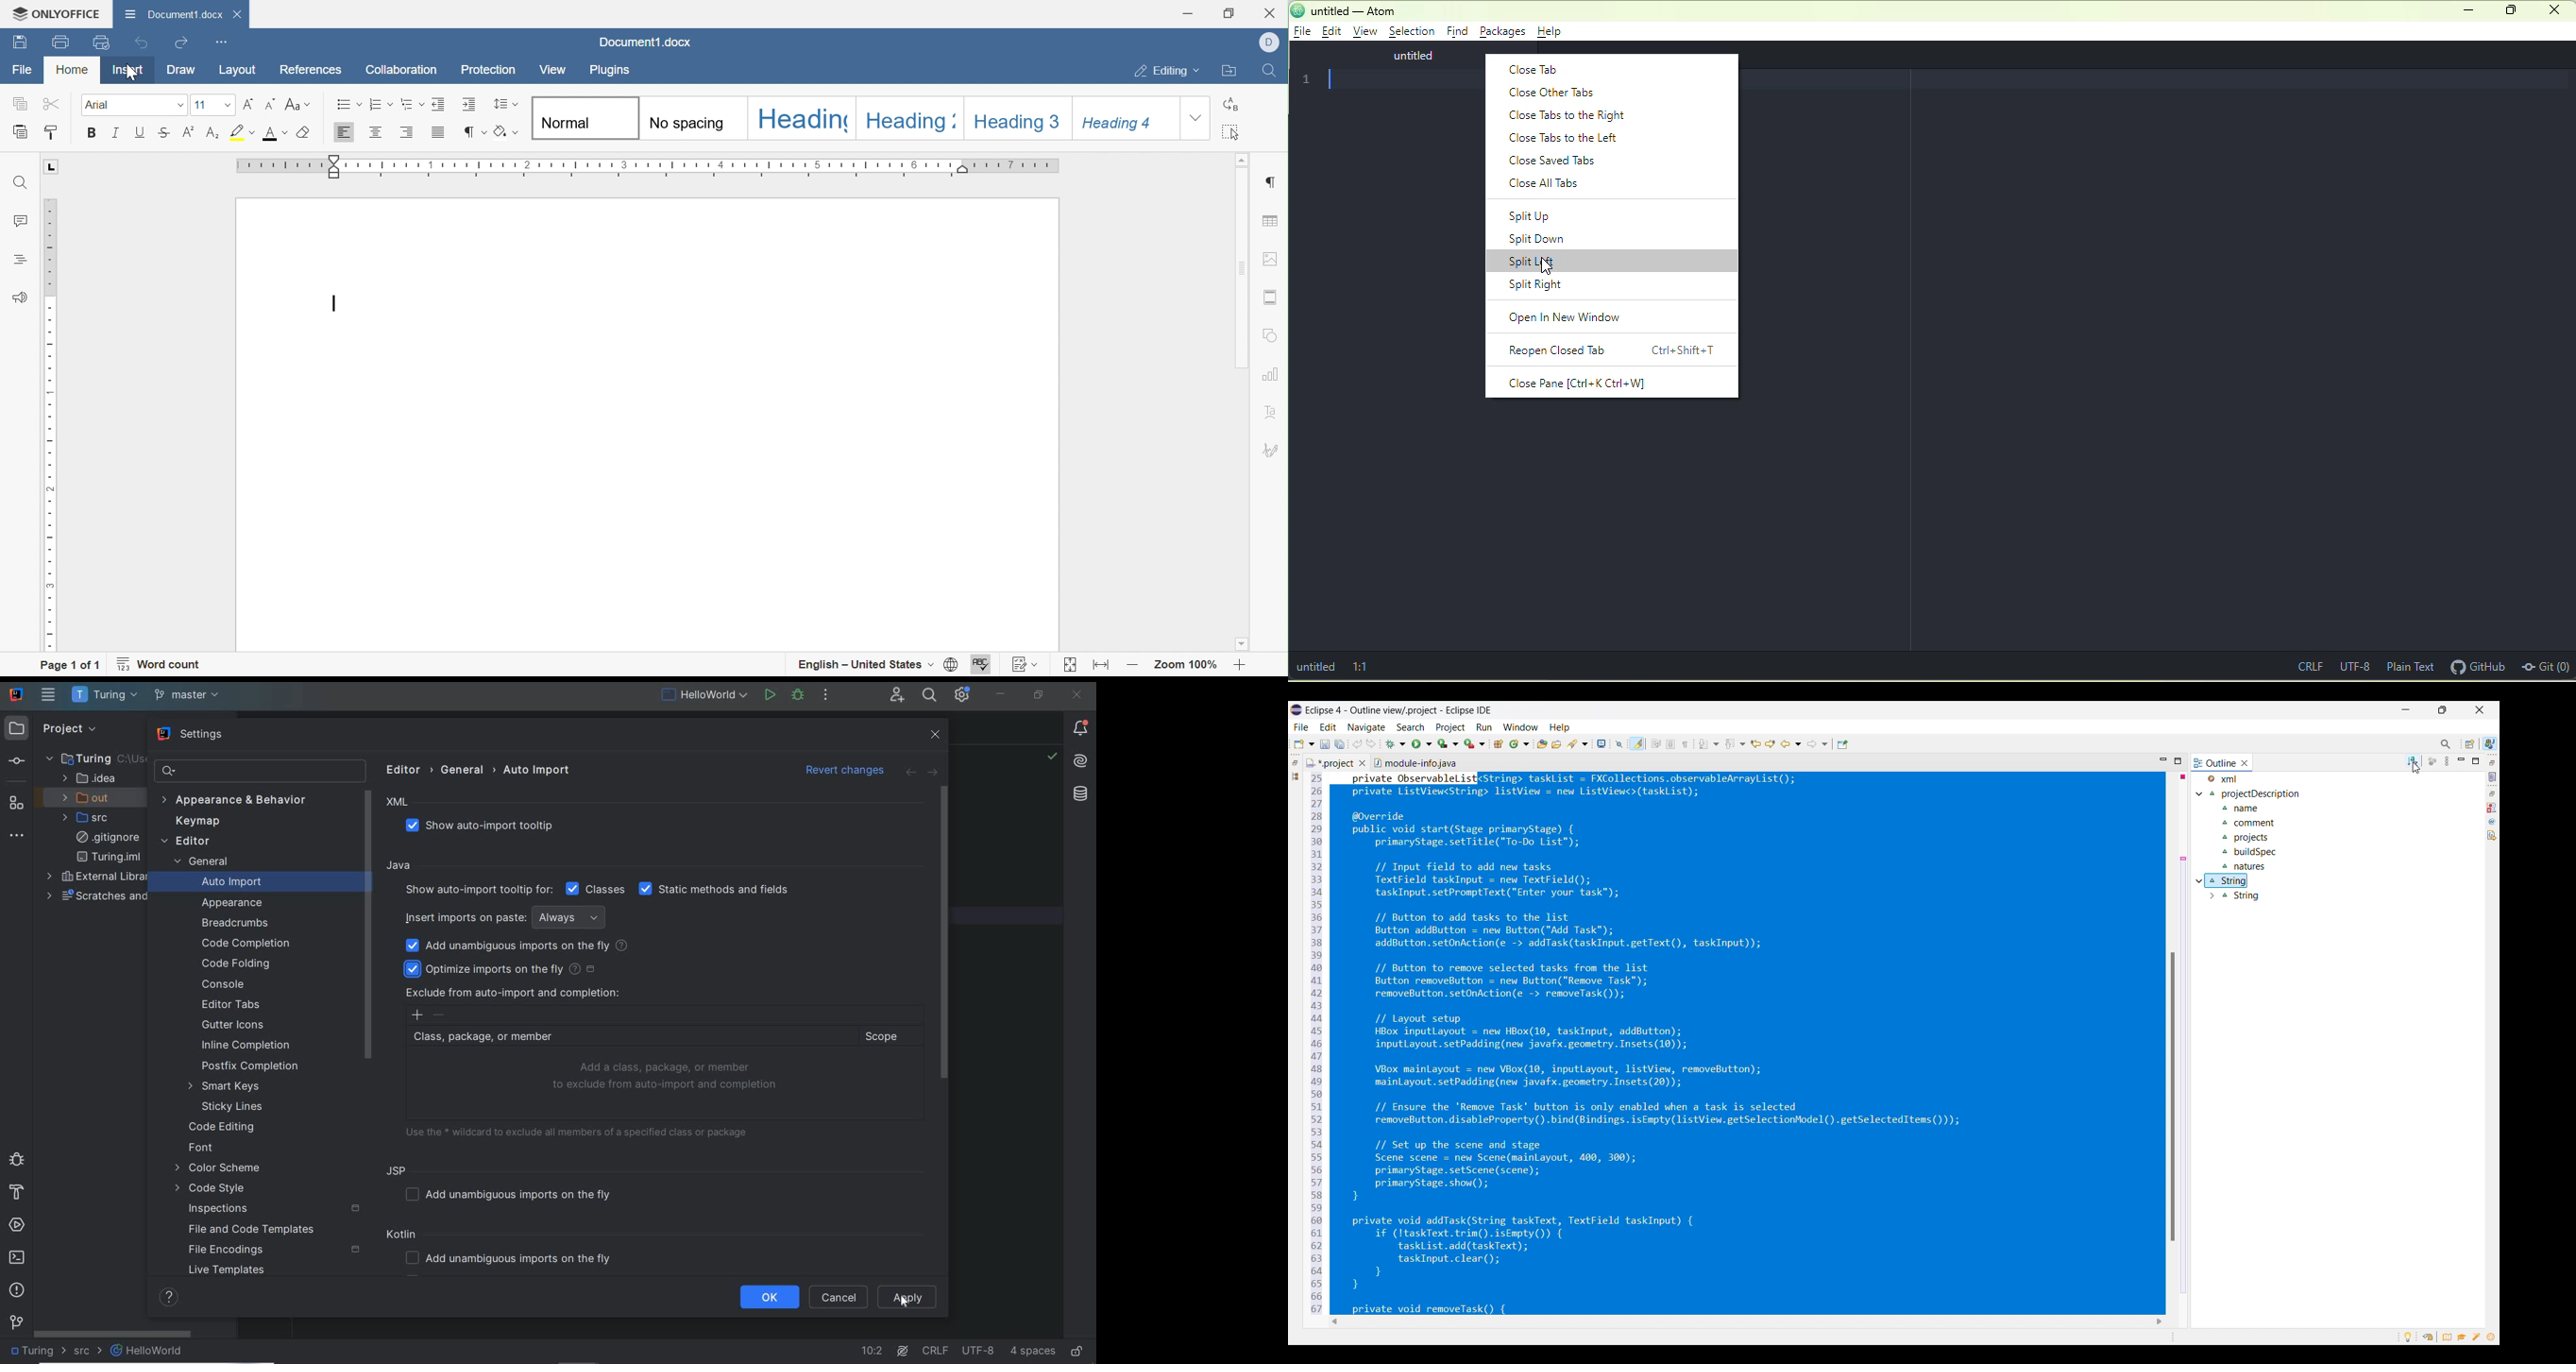 The image size is (2576, 1372). Describe the element at coordinates (1303, 32) in the screenshot. I see `file` at that location.